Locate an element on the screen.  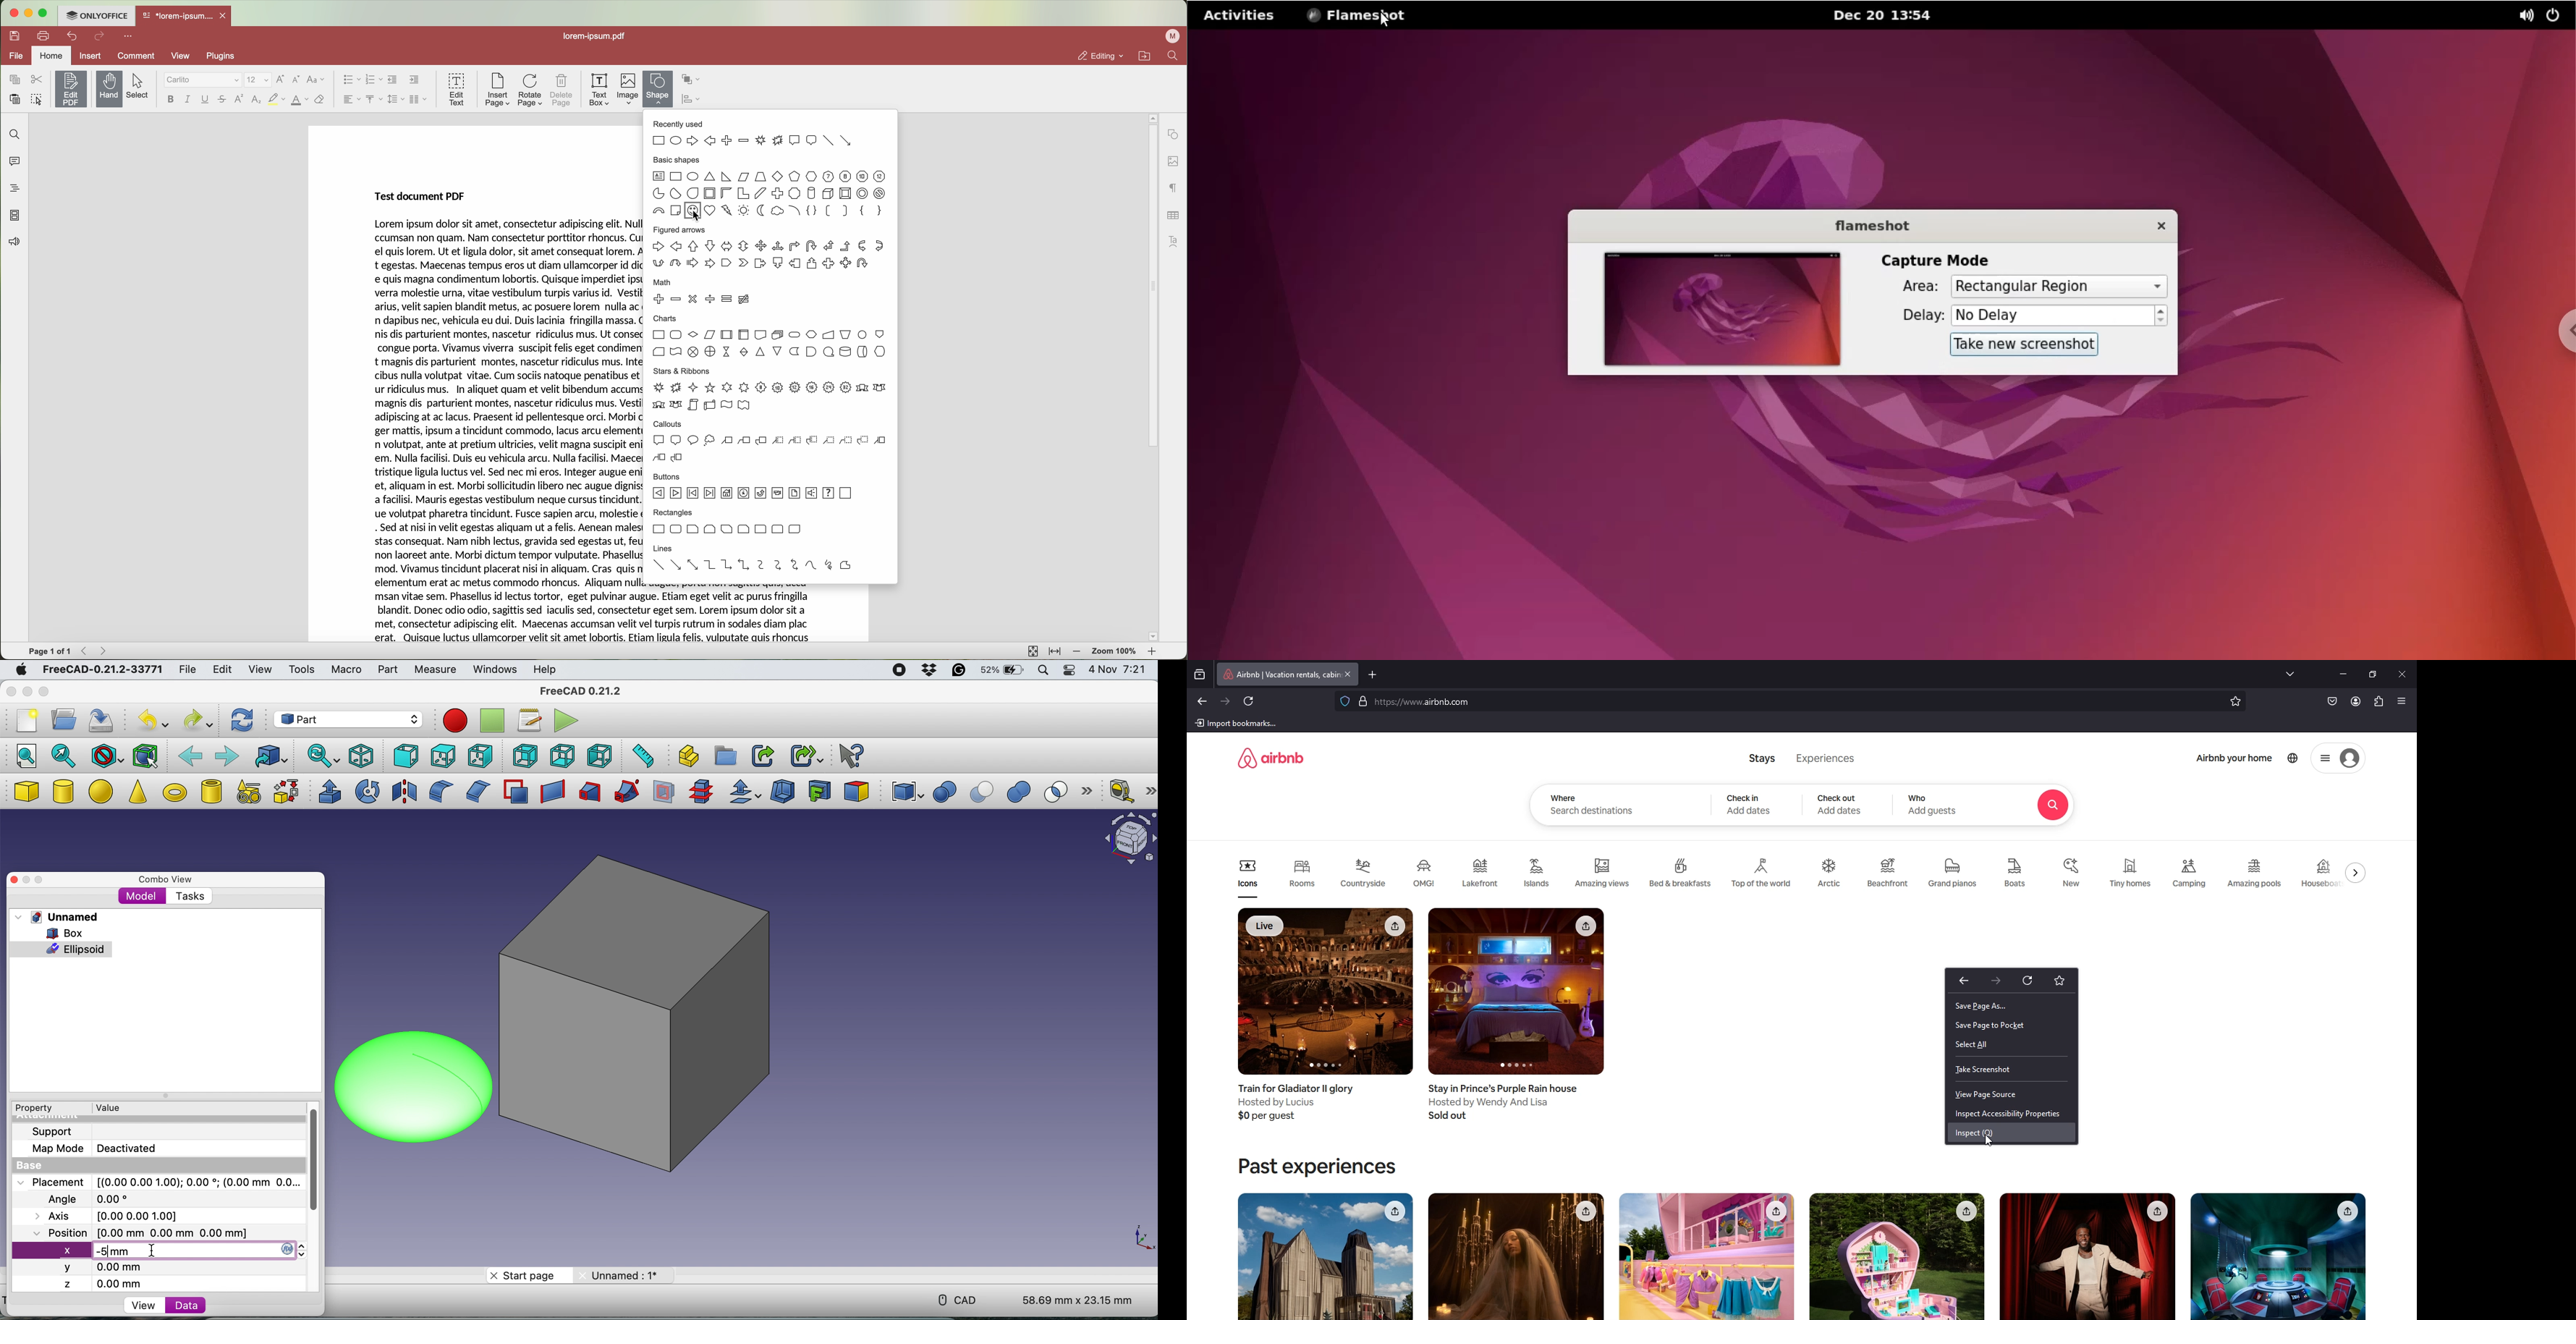
x -5 mm is located at coordinates (162, 1252).